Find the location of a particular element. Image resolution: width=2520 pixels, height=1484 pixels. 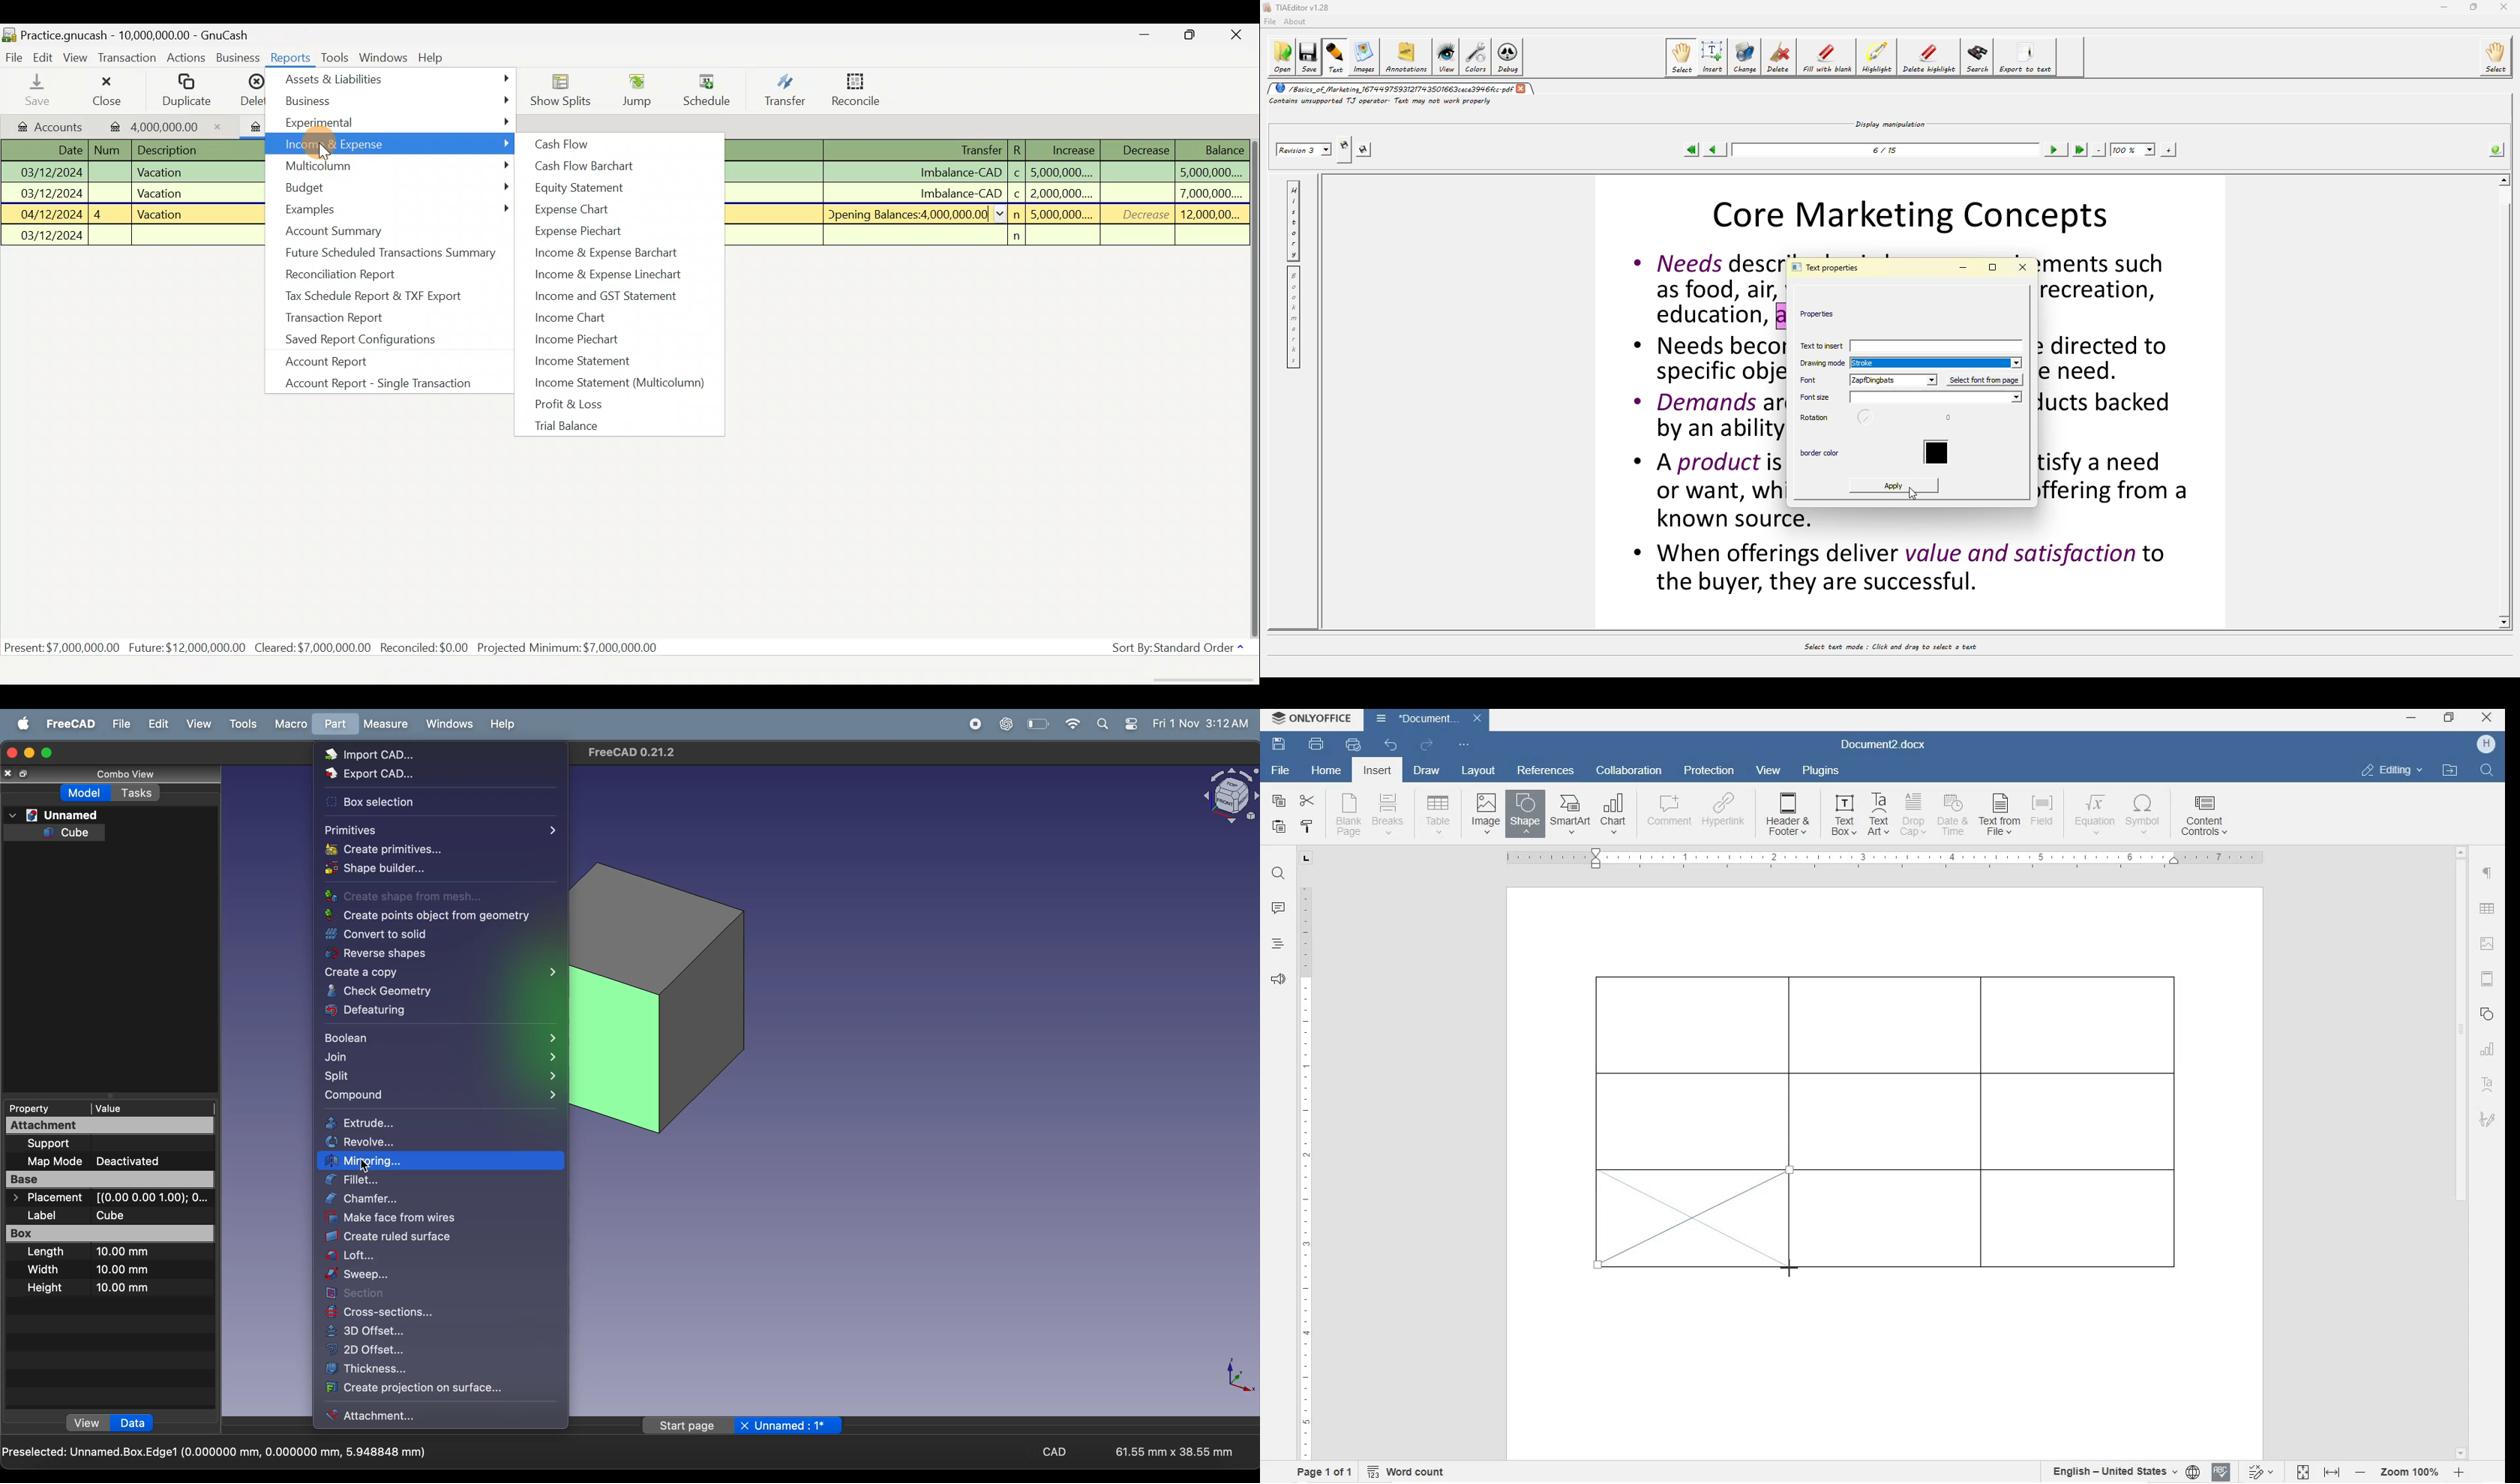

SYMBOL is located at coordinates (2144, 817).